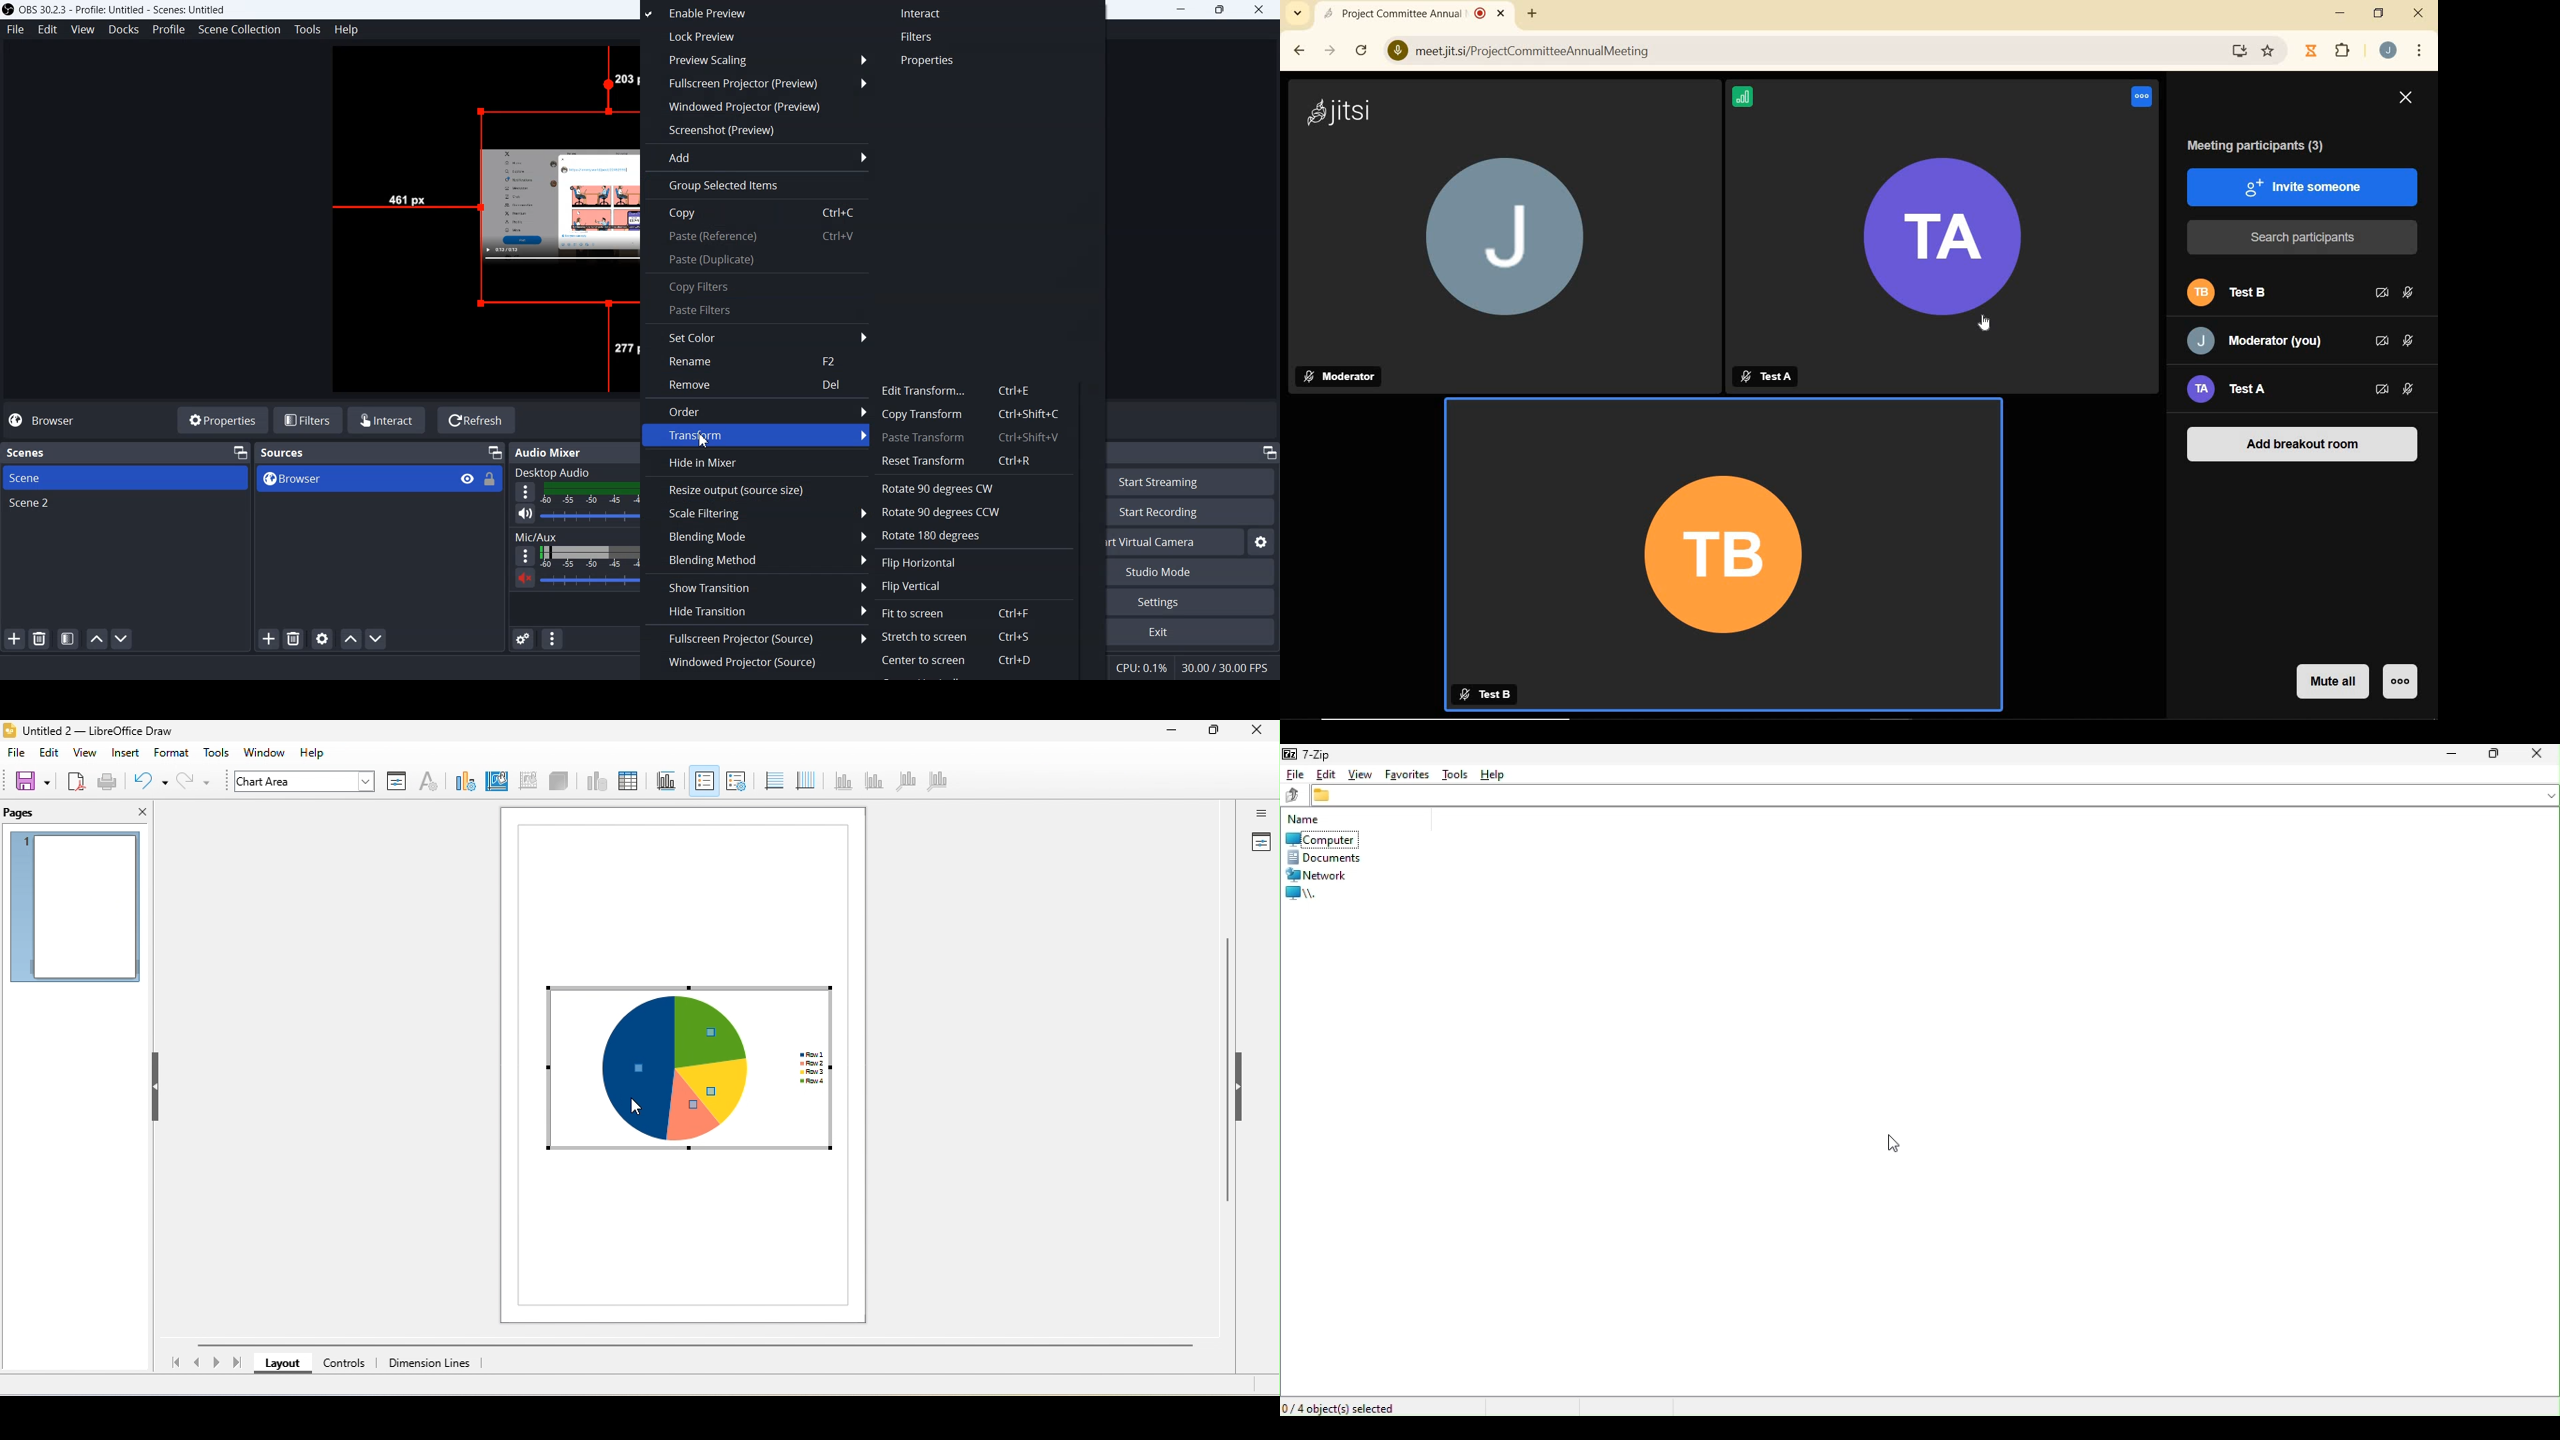 The image size is (2576, 1456). I want to click on close tab, so click(1500, 14).